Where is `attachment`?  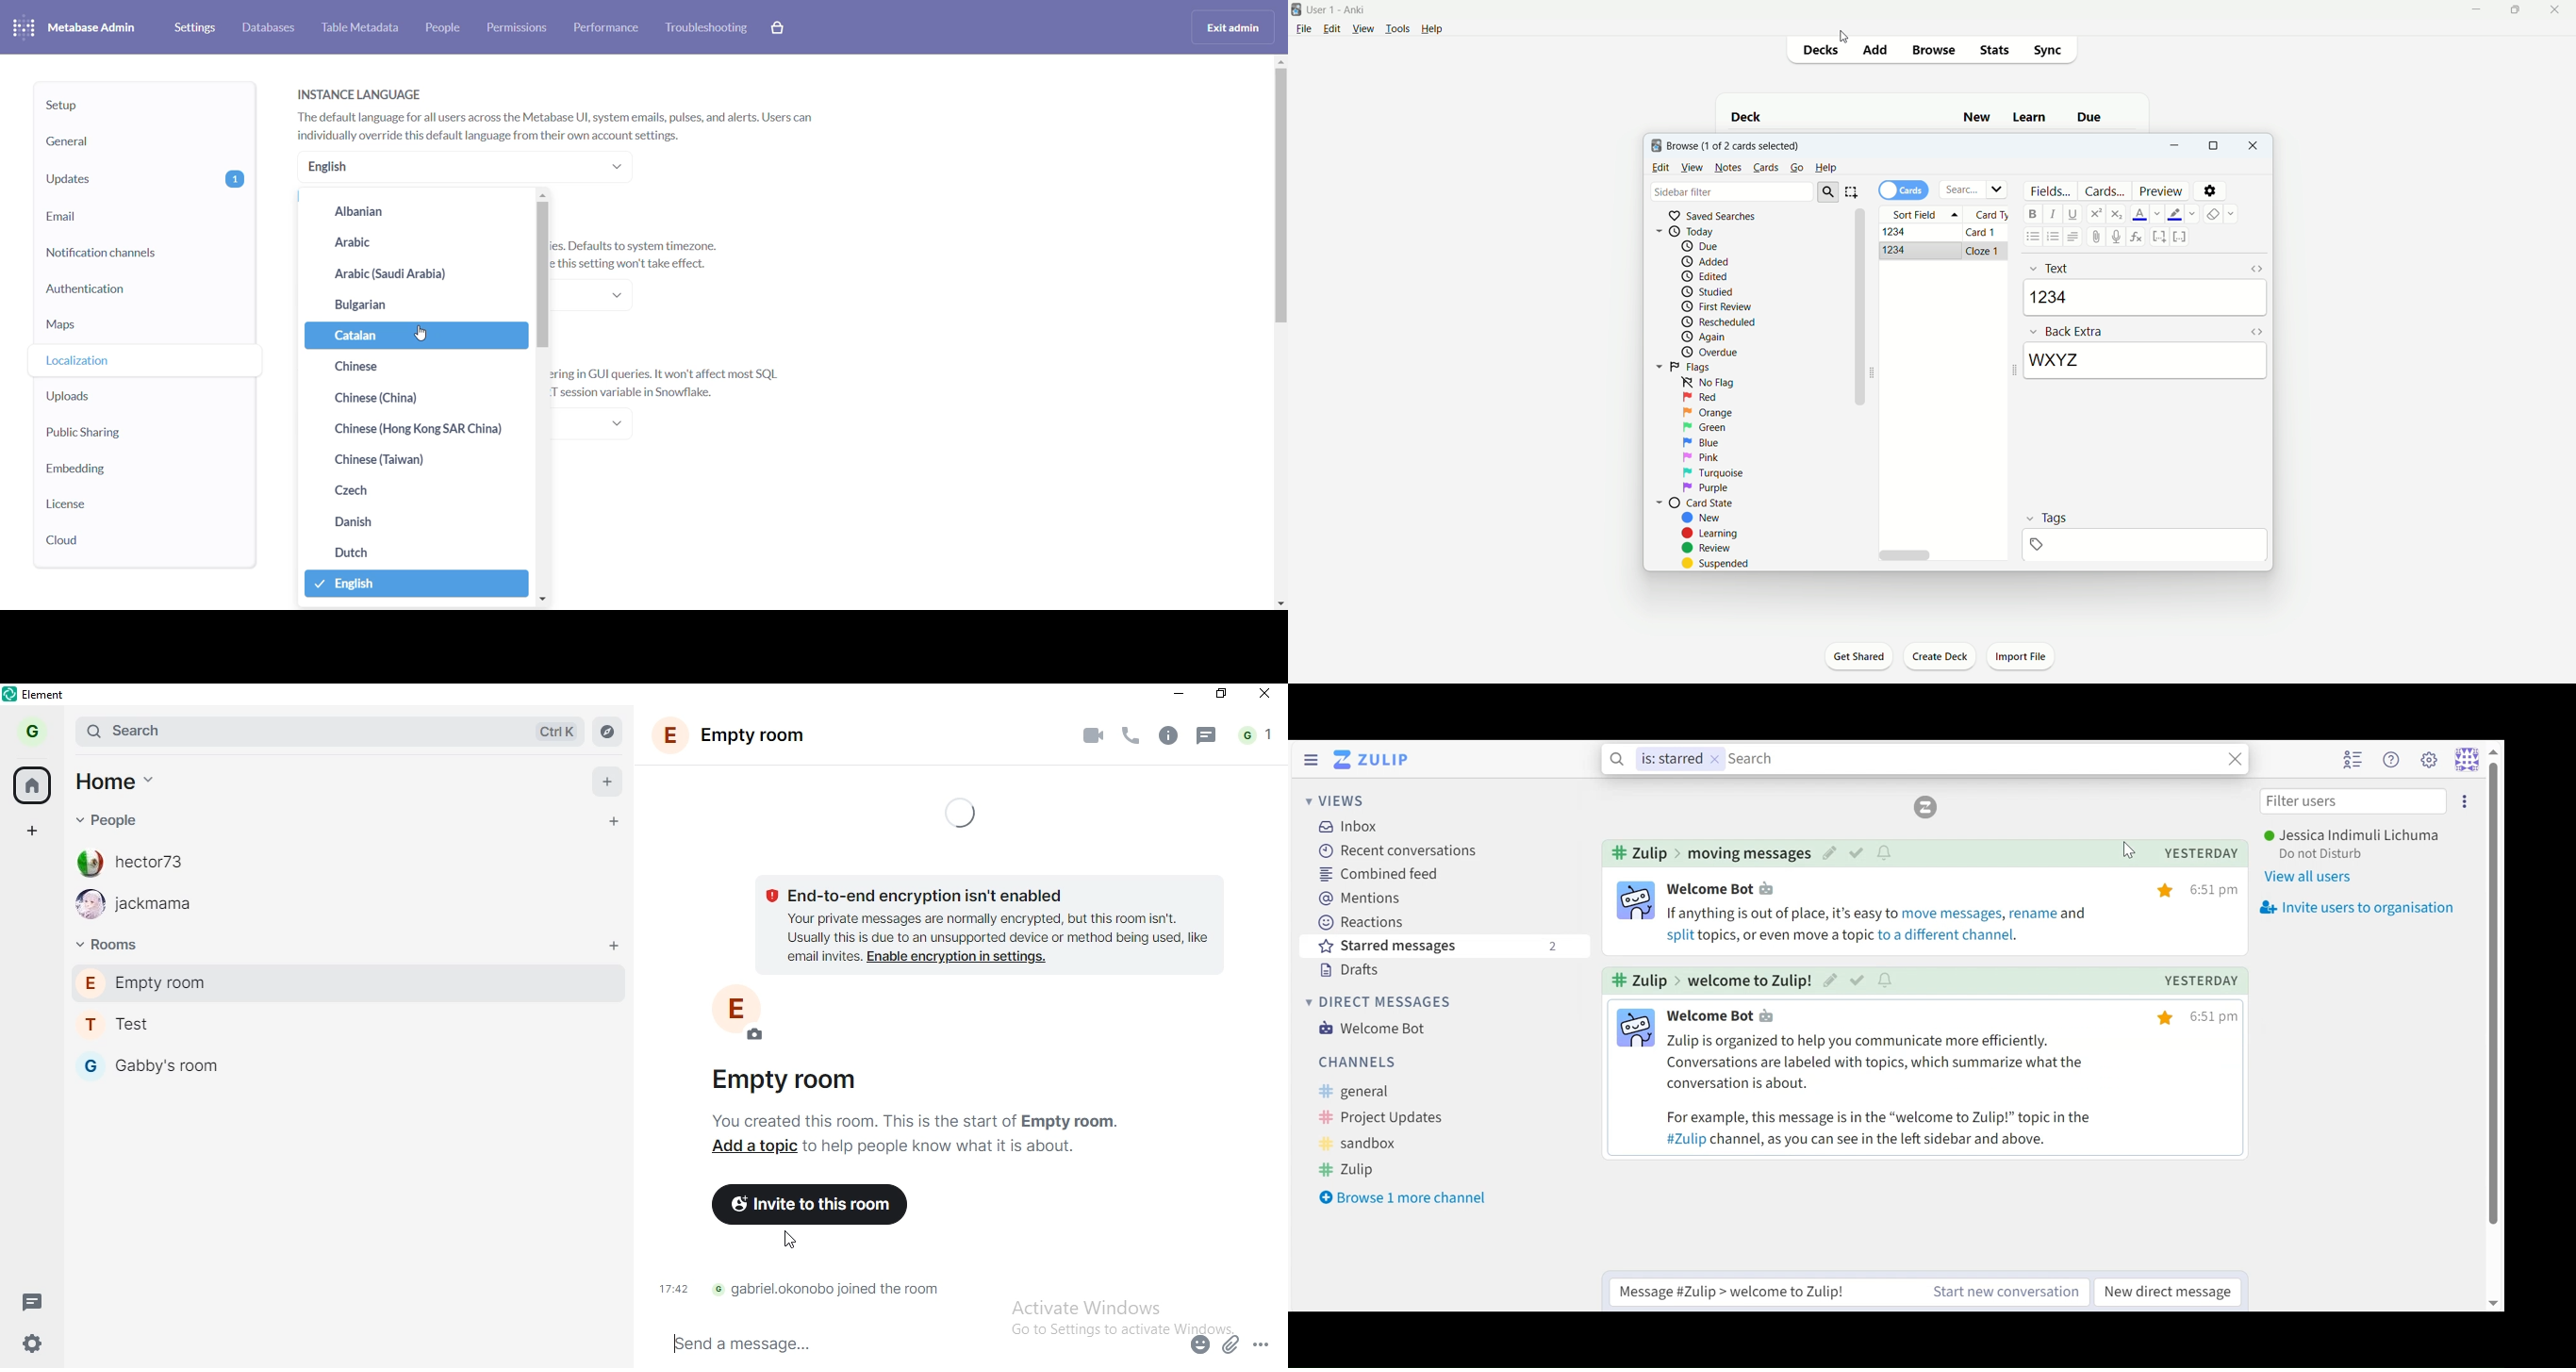
attachment is located at coordinates (2097, 238).